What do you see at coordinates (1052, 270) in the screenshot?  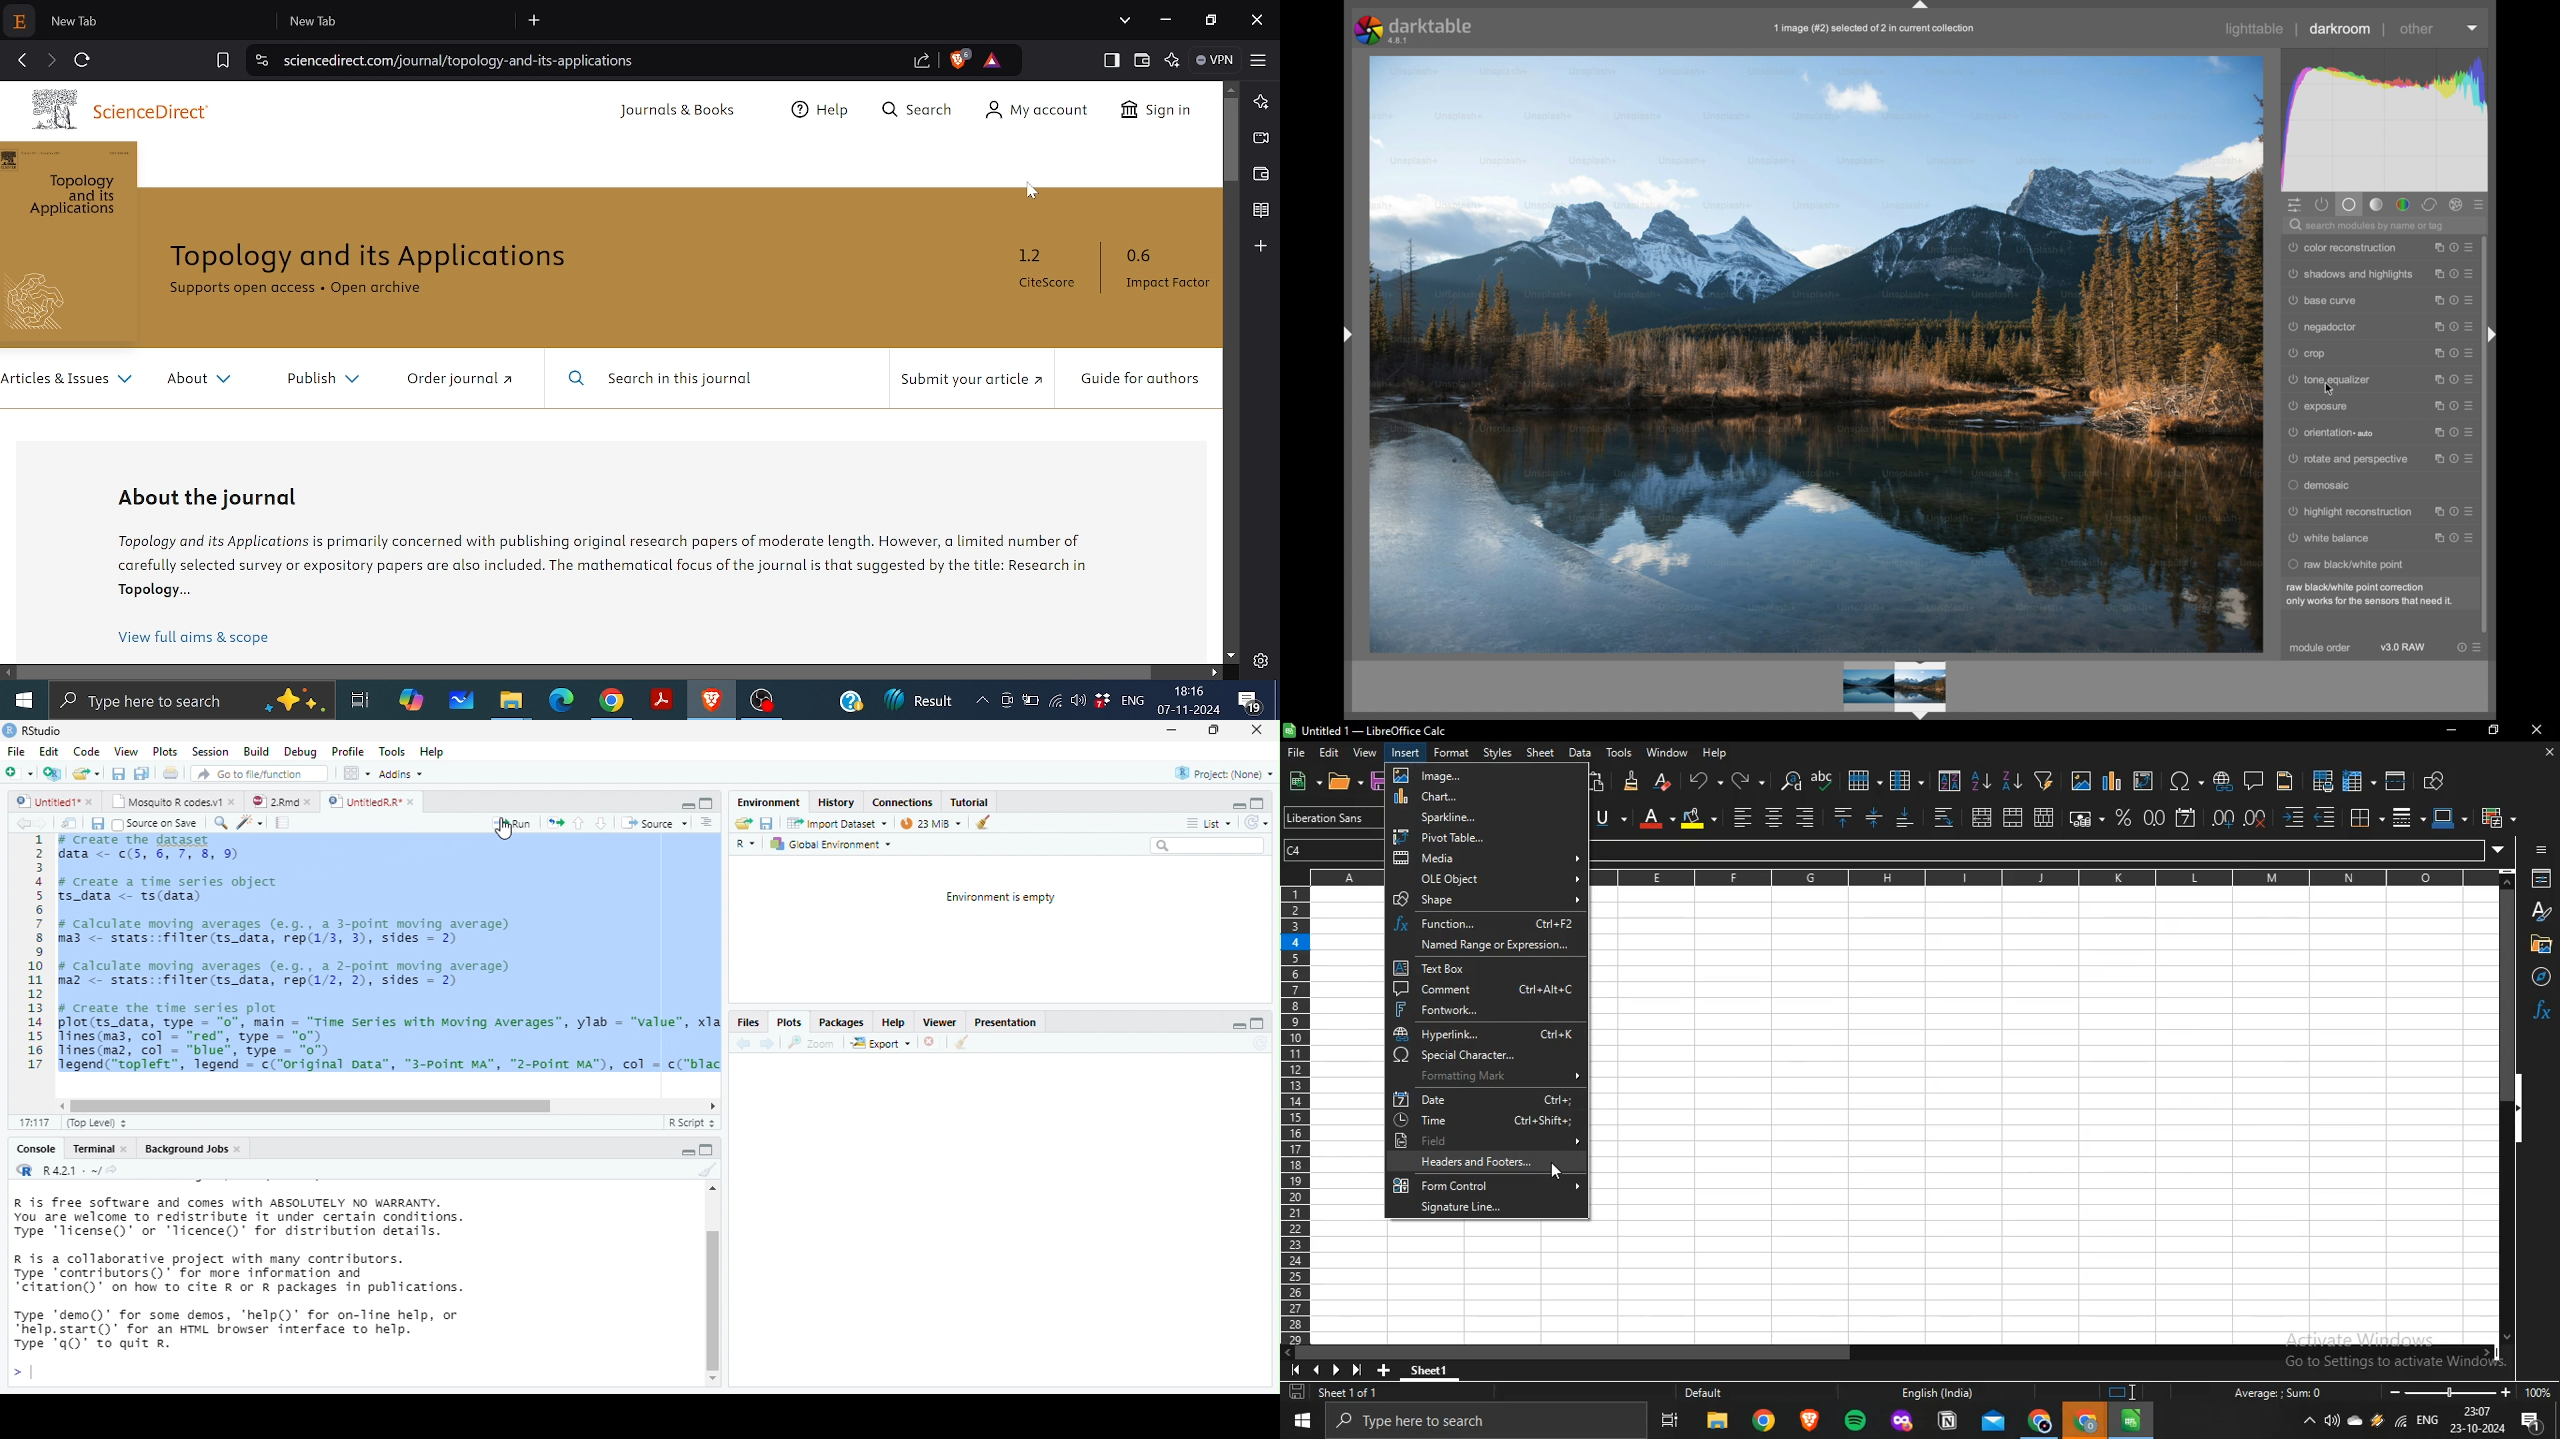 I see `1.2 CiteScore` at bounding box center [1052, 270].